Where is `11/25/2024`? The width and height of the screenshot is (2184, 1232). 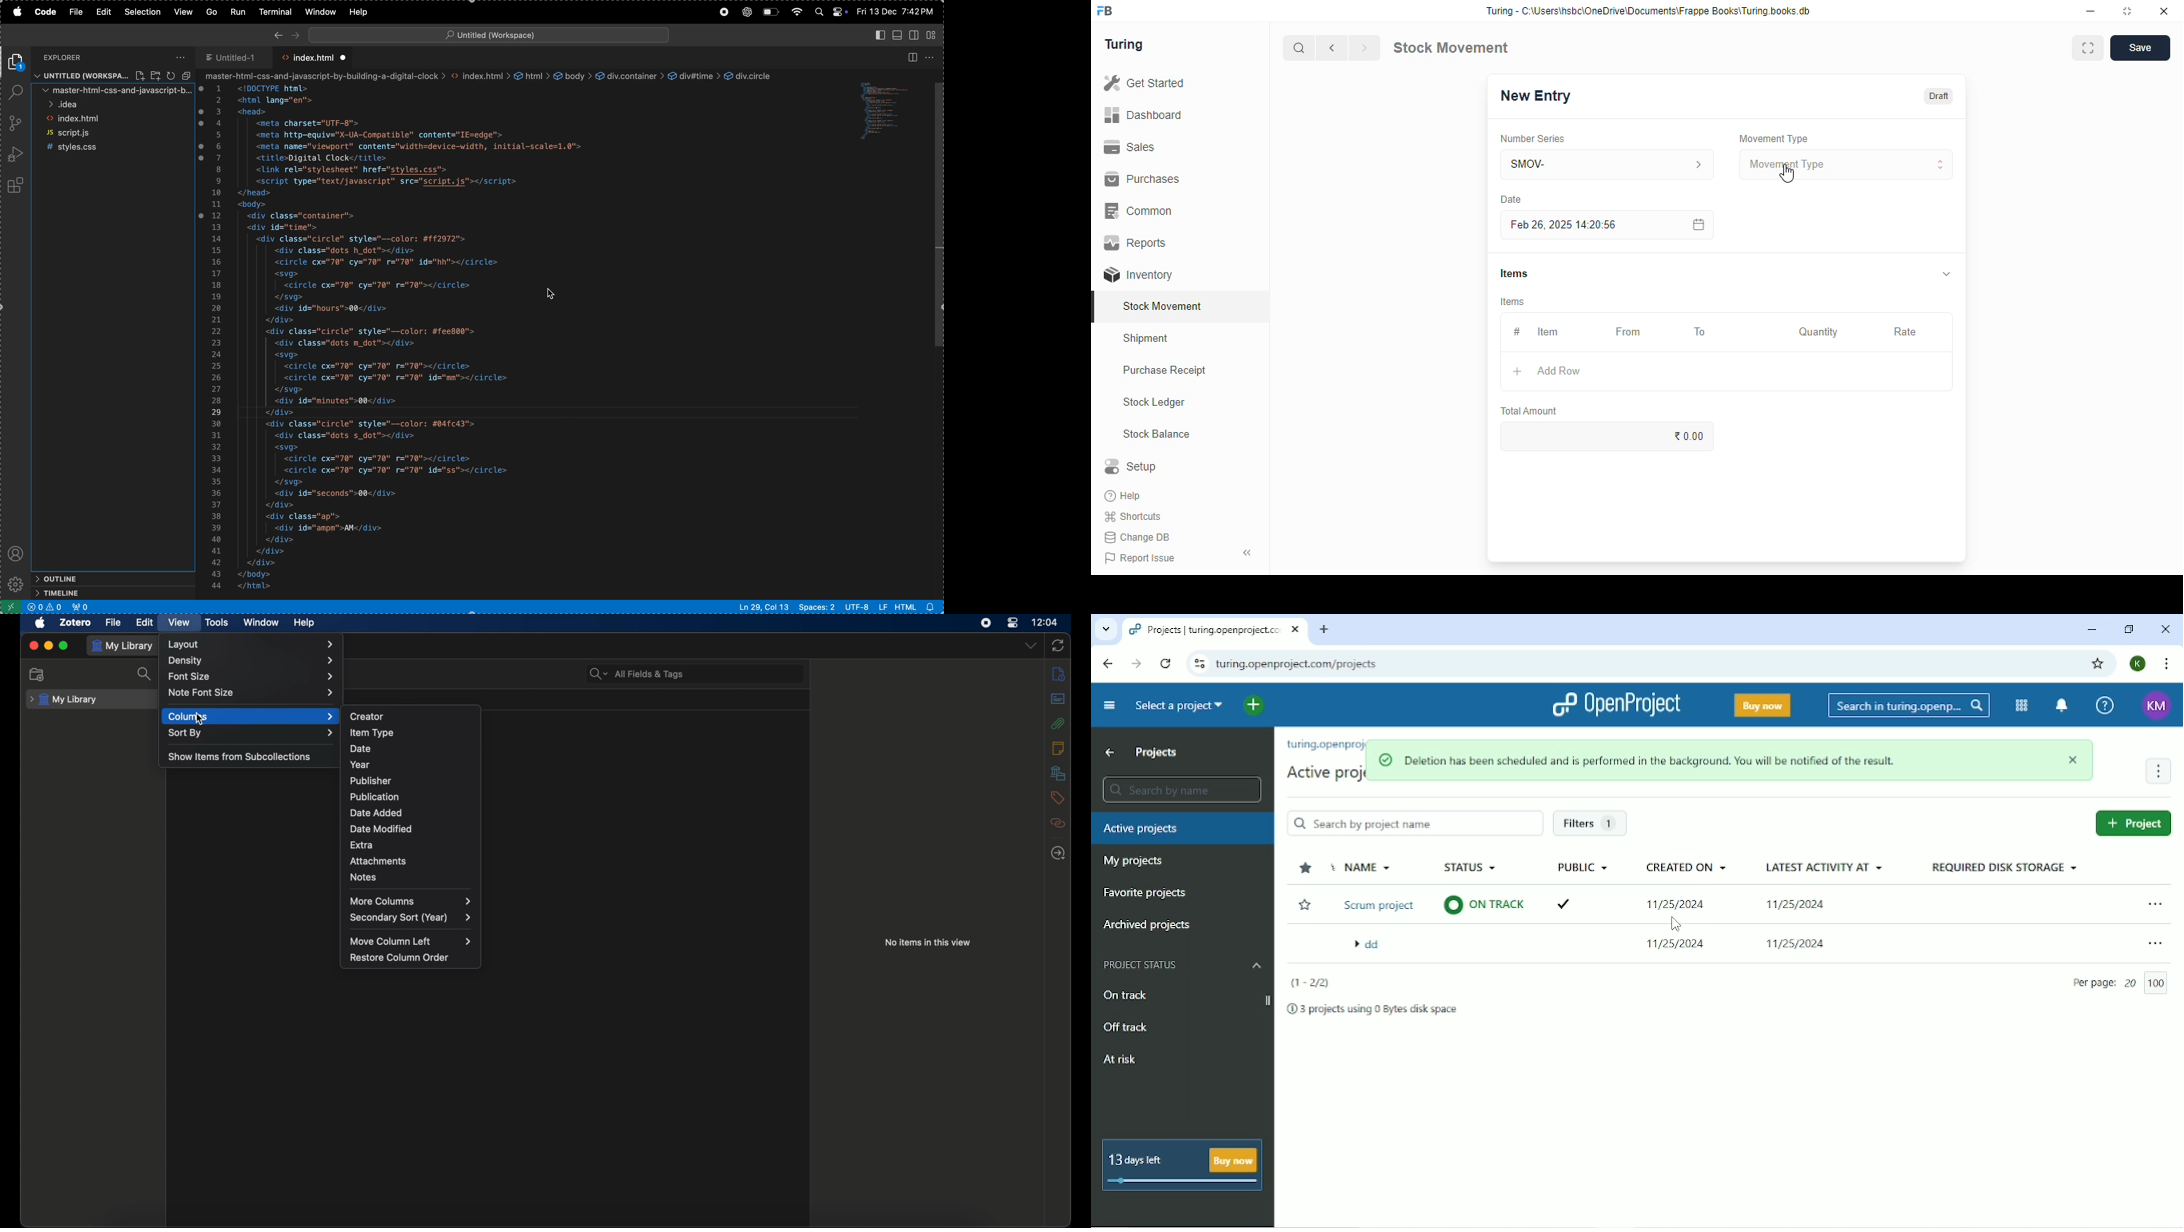 11/25/2024 is located at coordinates (1674, 906).